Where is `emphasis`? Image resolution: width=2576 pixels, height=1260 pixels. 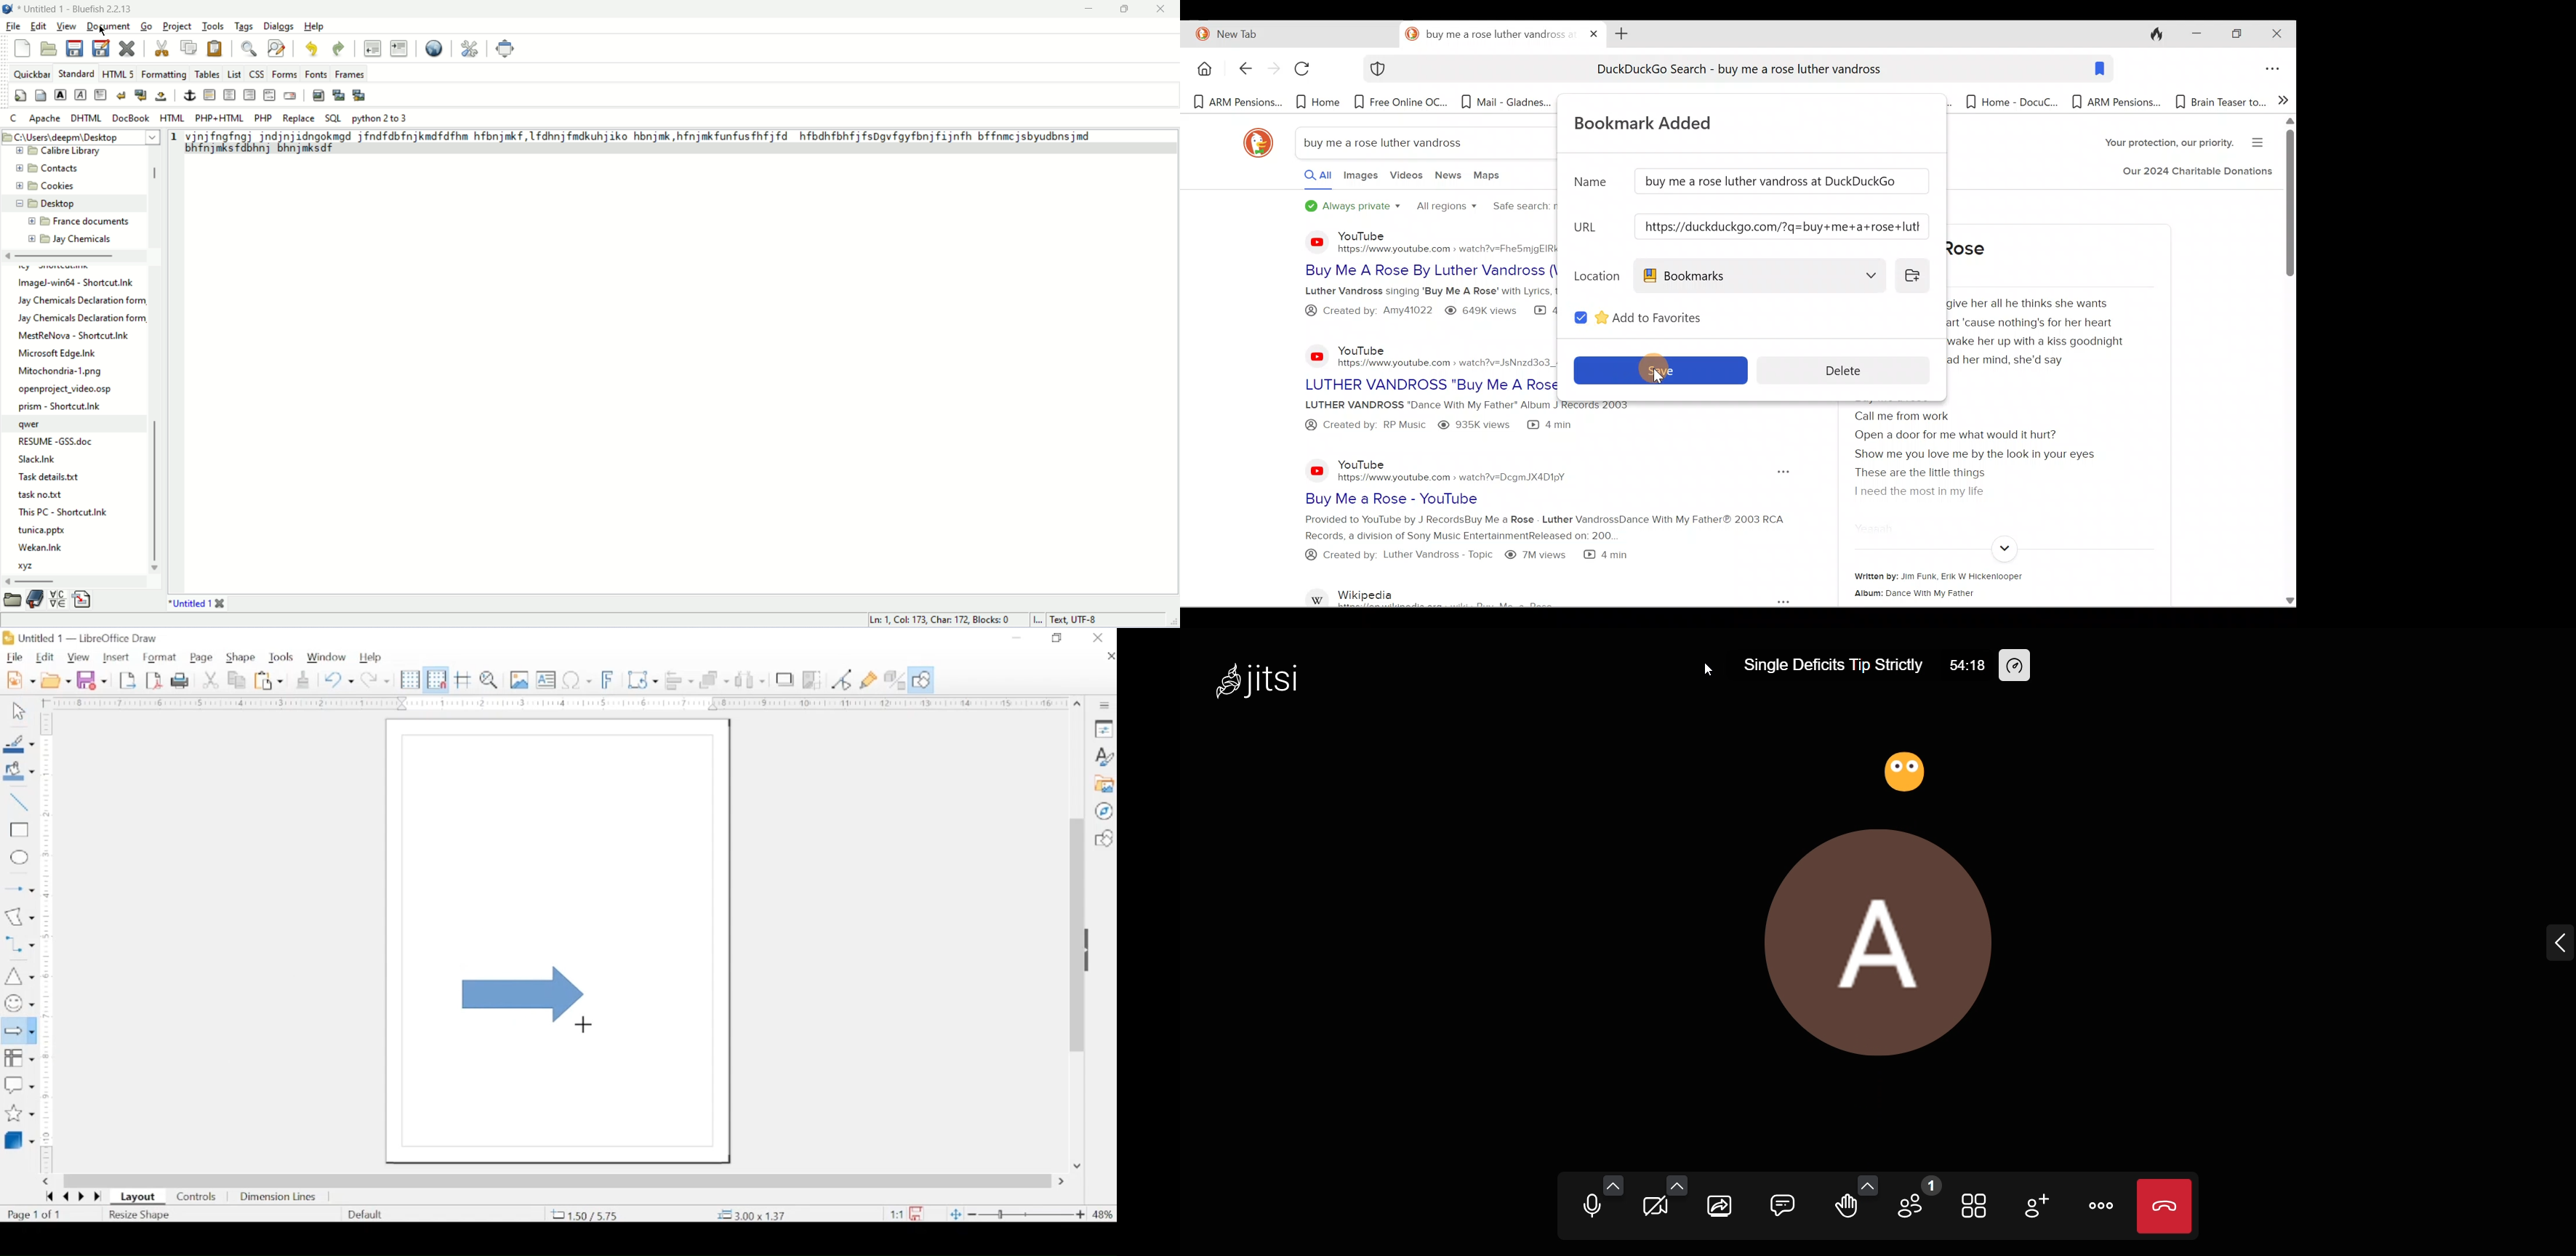 emphasis is located at coordinates (80, 95).